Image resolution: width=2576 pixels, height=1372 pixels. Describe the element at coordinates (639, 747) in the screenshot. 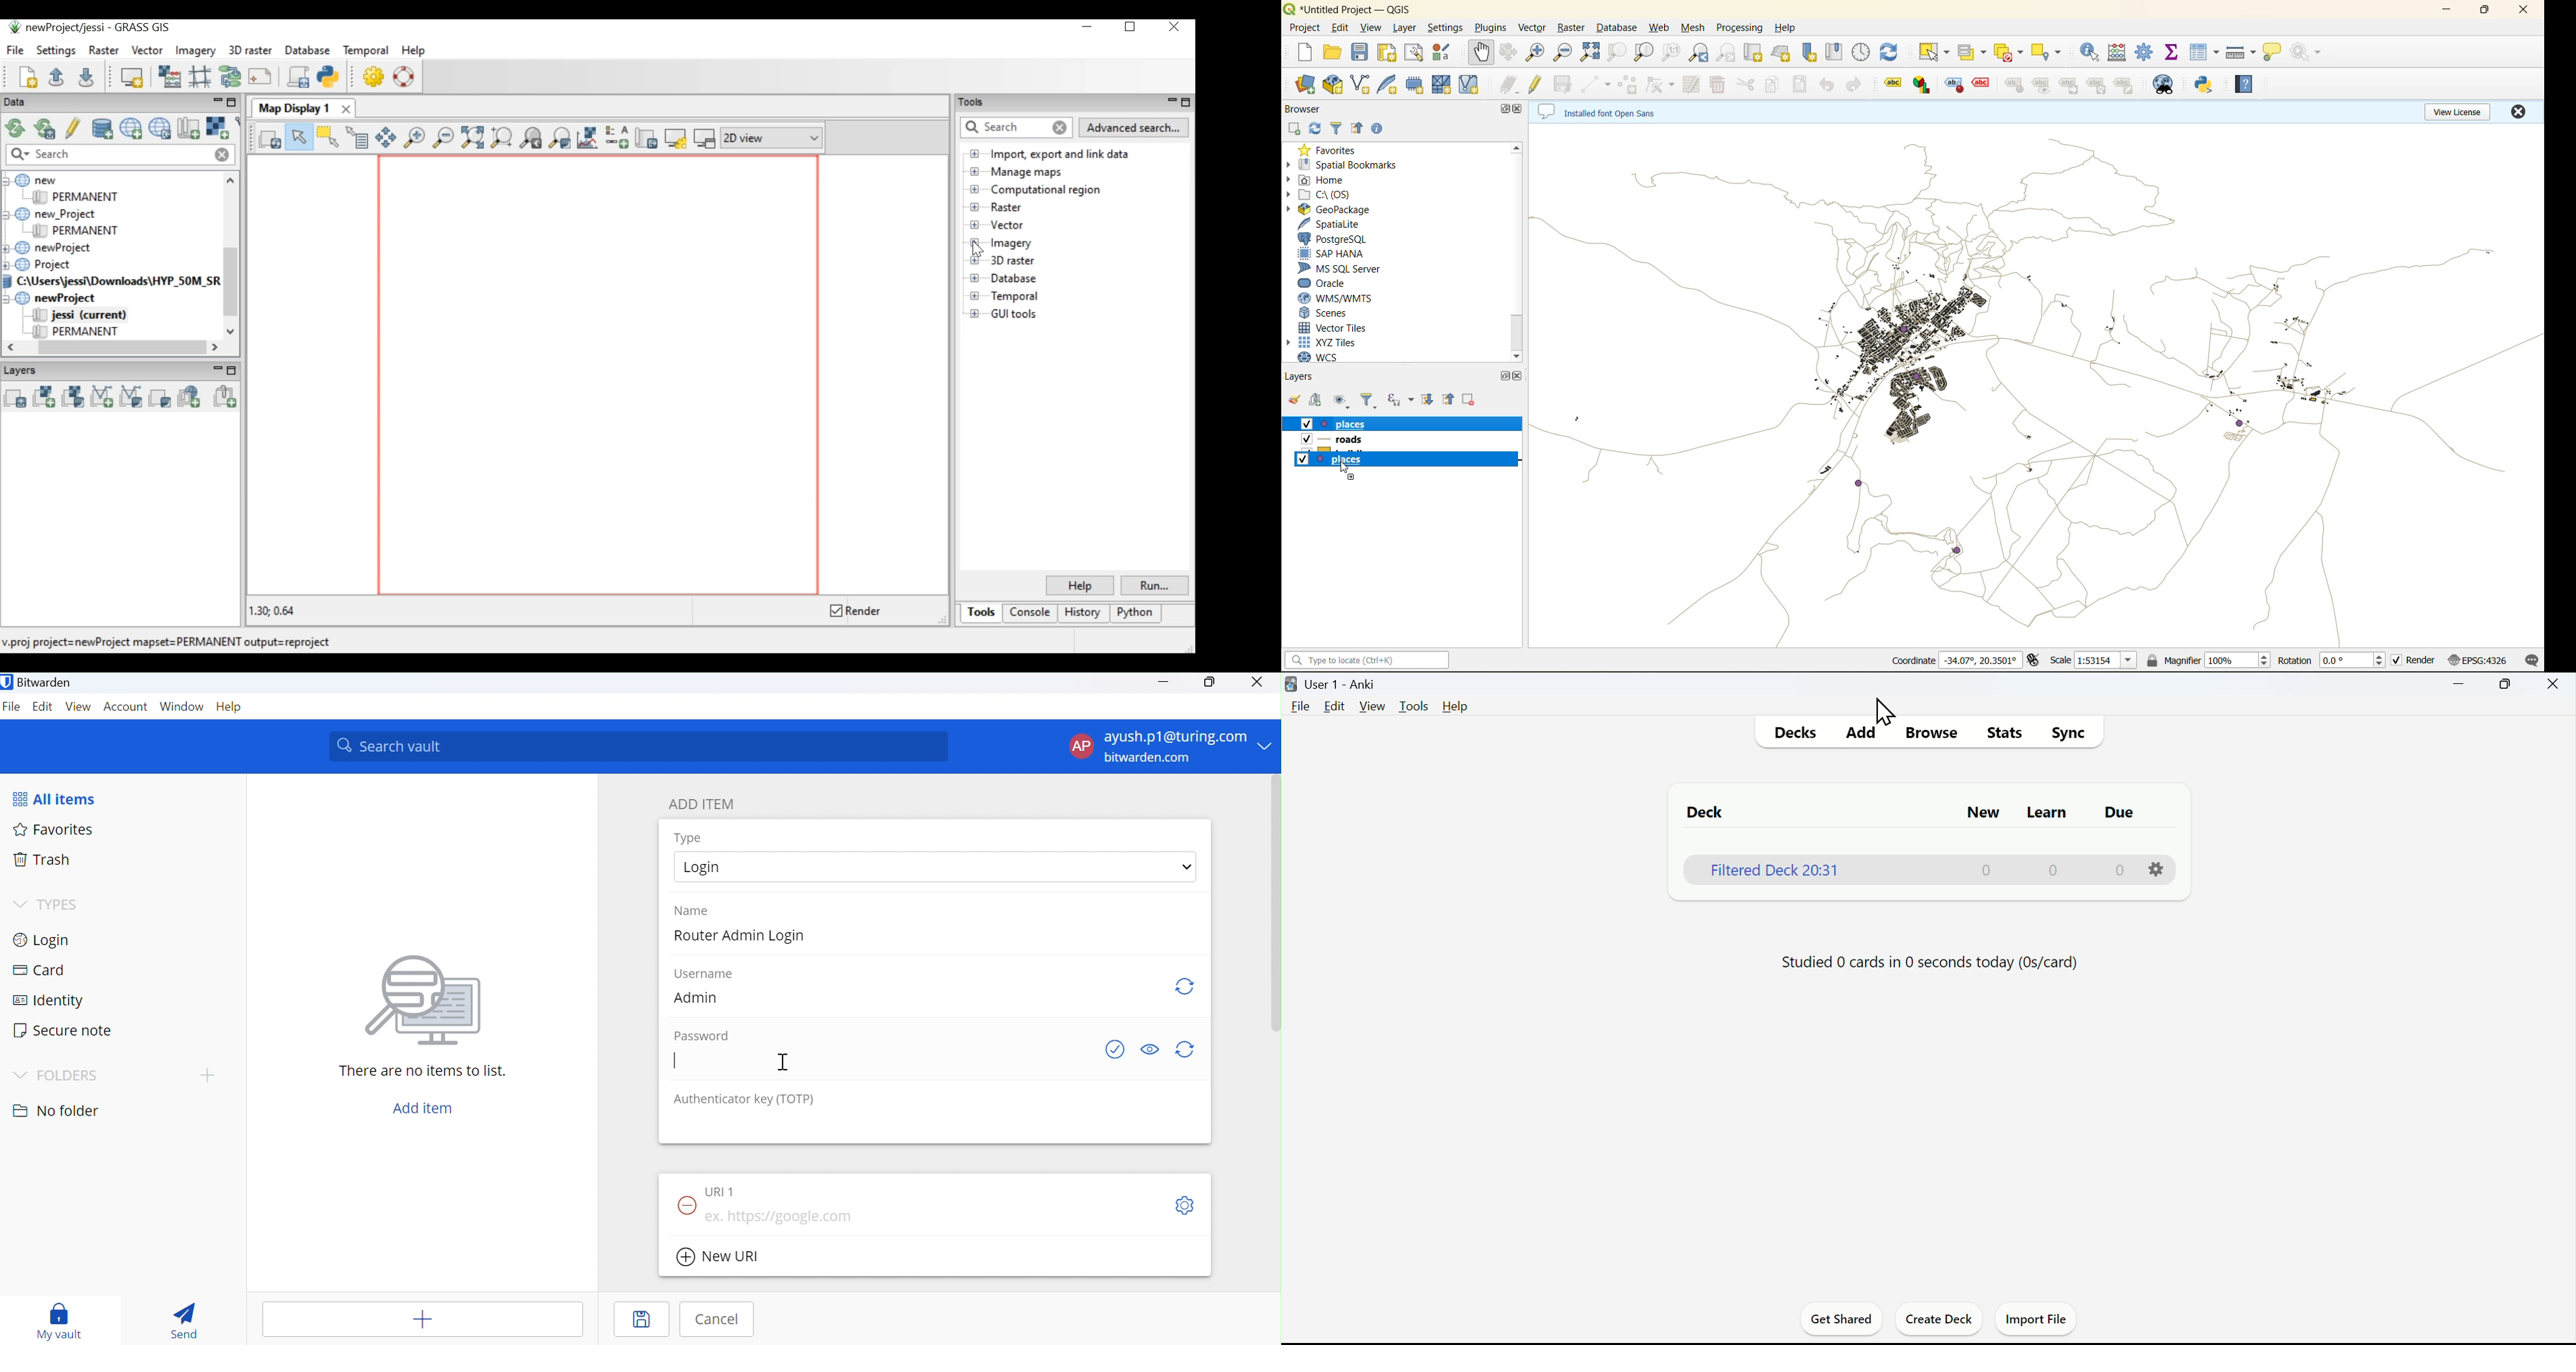

I see `Search vaiut` at that location.